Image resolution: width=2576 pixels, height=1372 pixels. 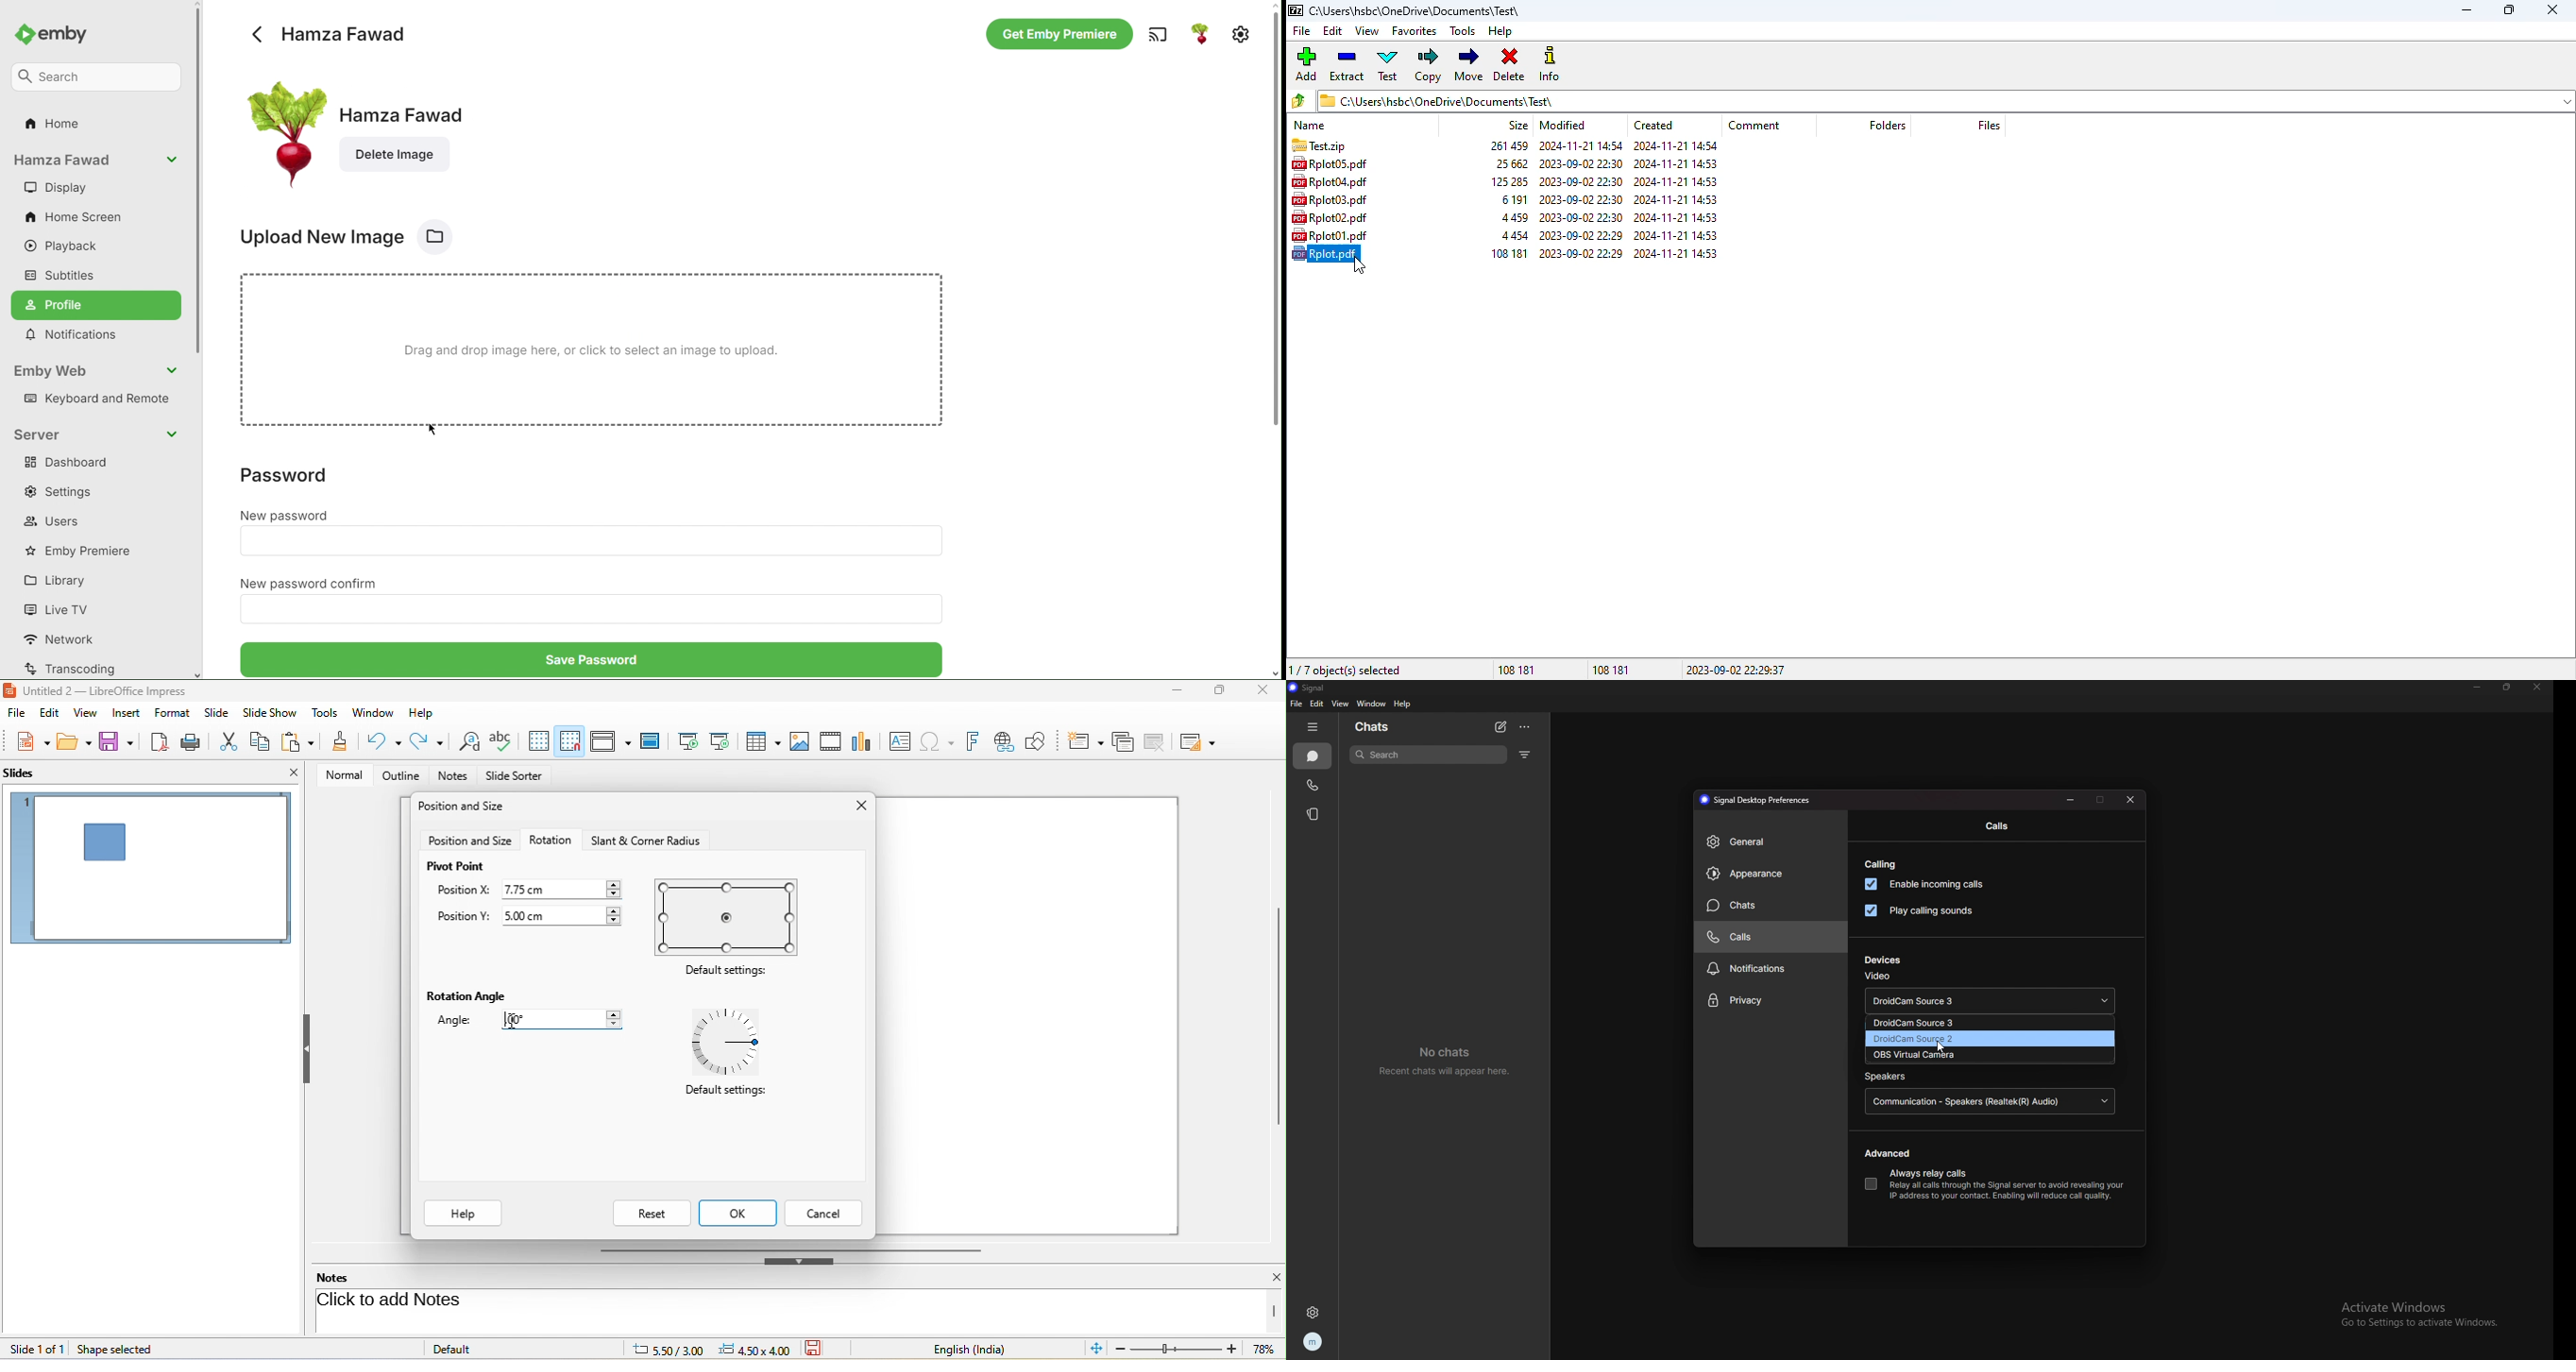 What do you see at coordinates (941, 741) in the screenshot?
I see `special character` at bounding box center [941, 741].